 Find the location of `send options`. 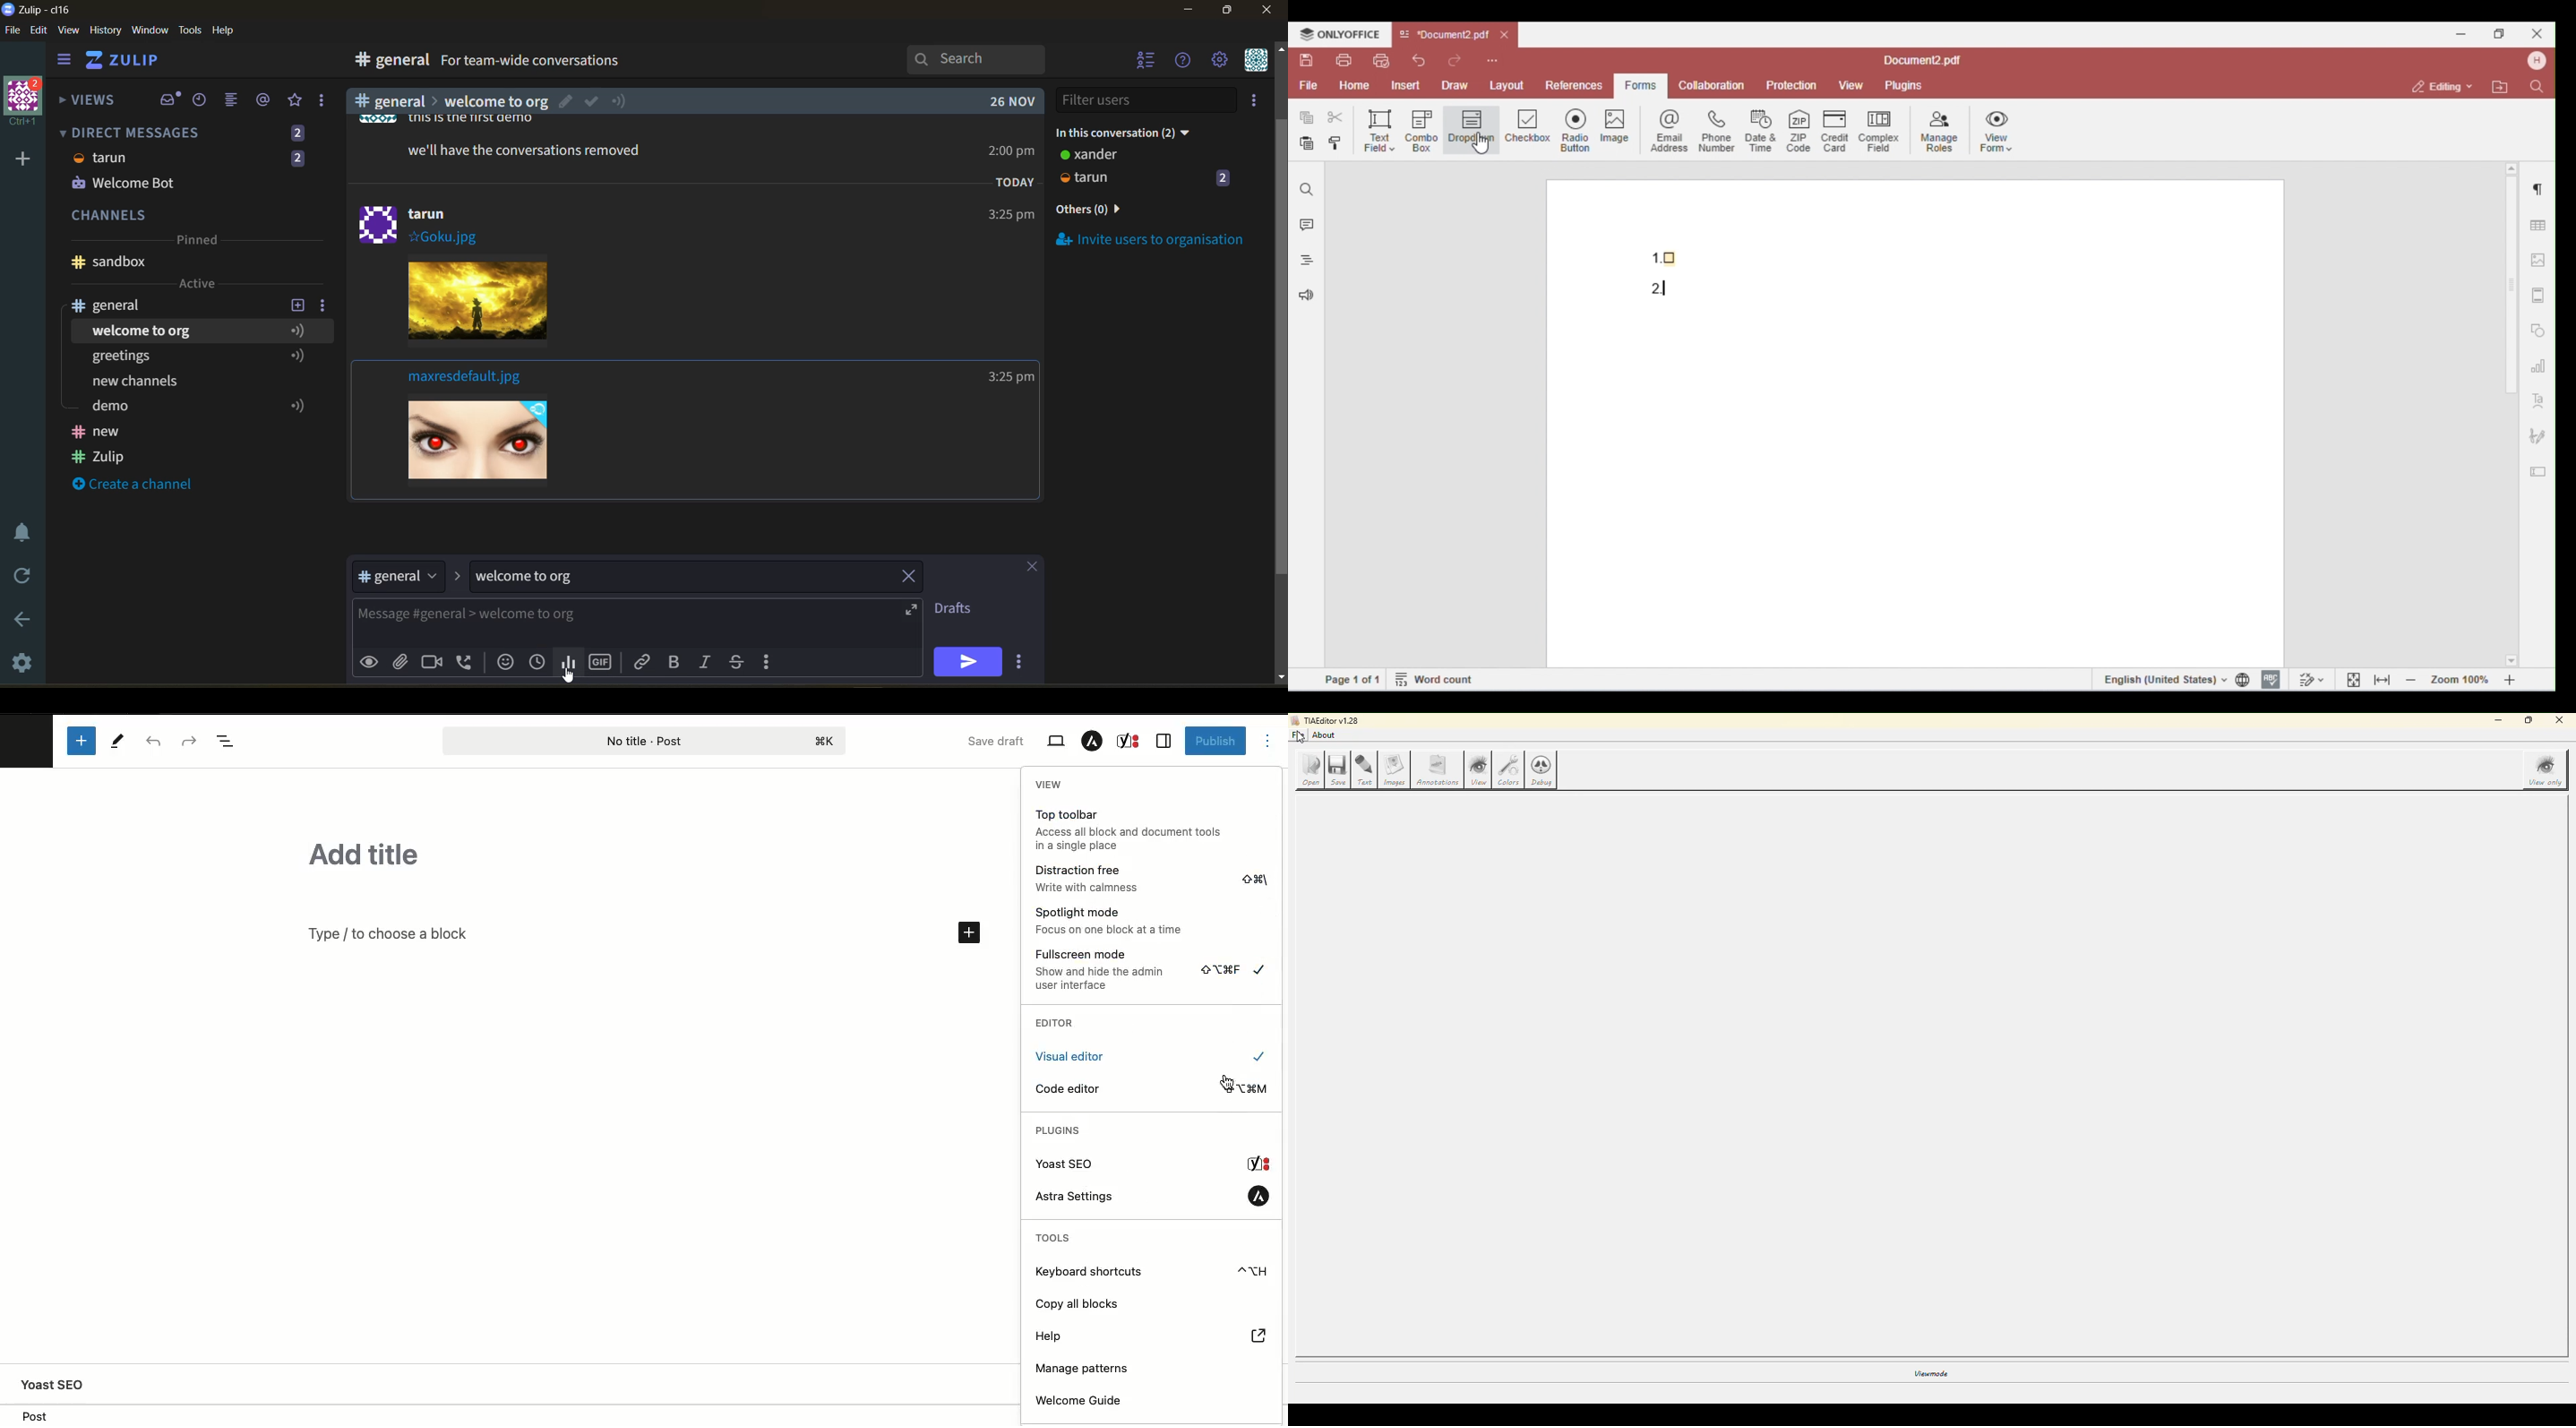

send options is located at coordinates (1018, 666).